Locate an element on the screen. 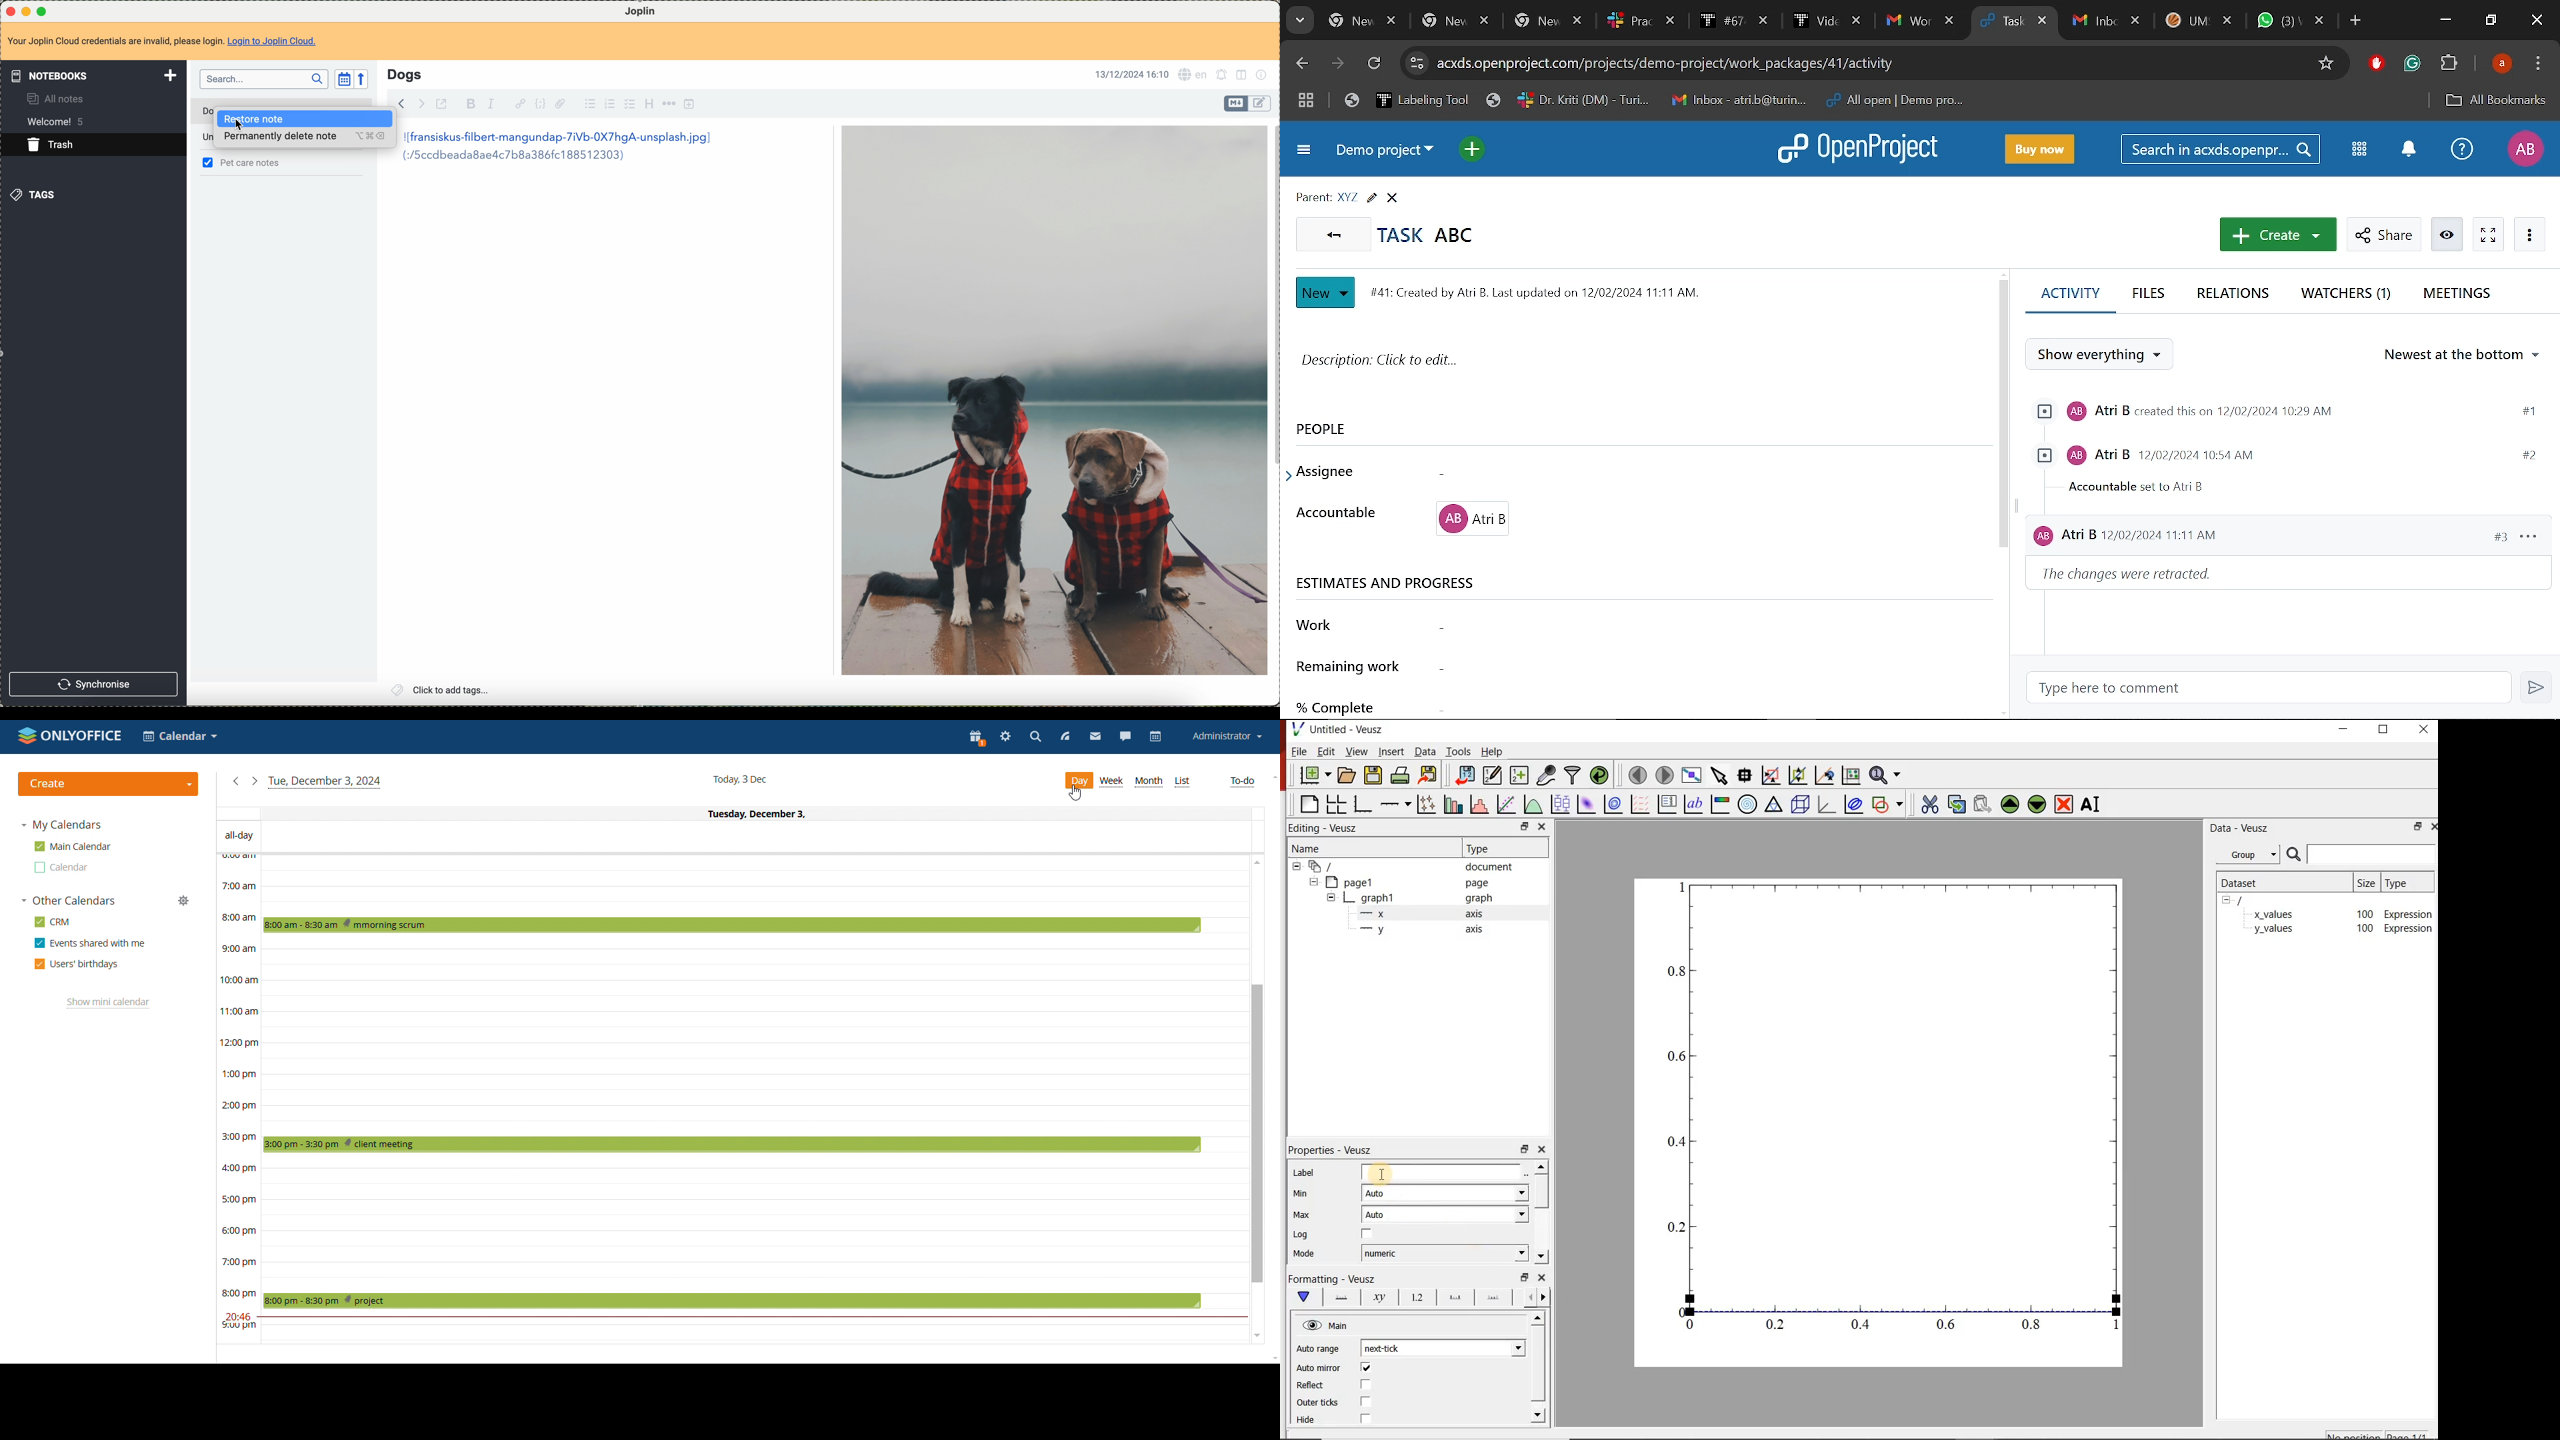 The width and height of the screenshot is (2576, 1456). calendar is located at coordinates (61, 867).